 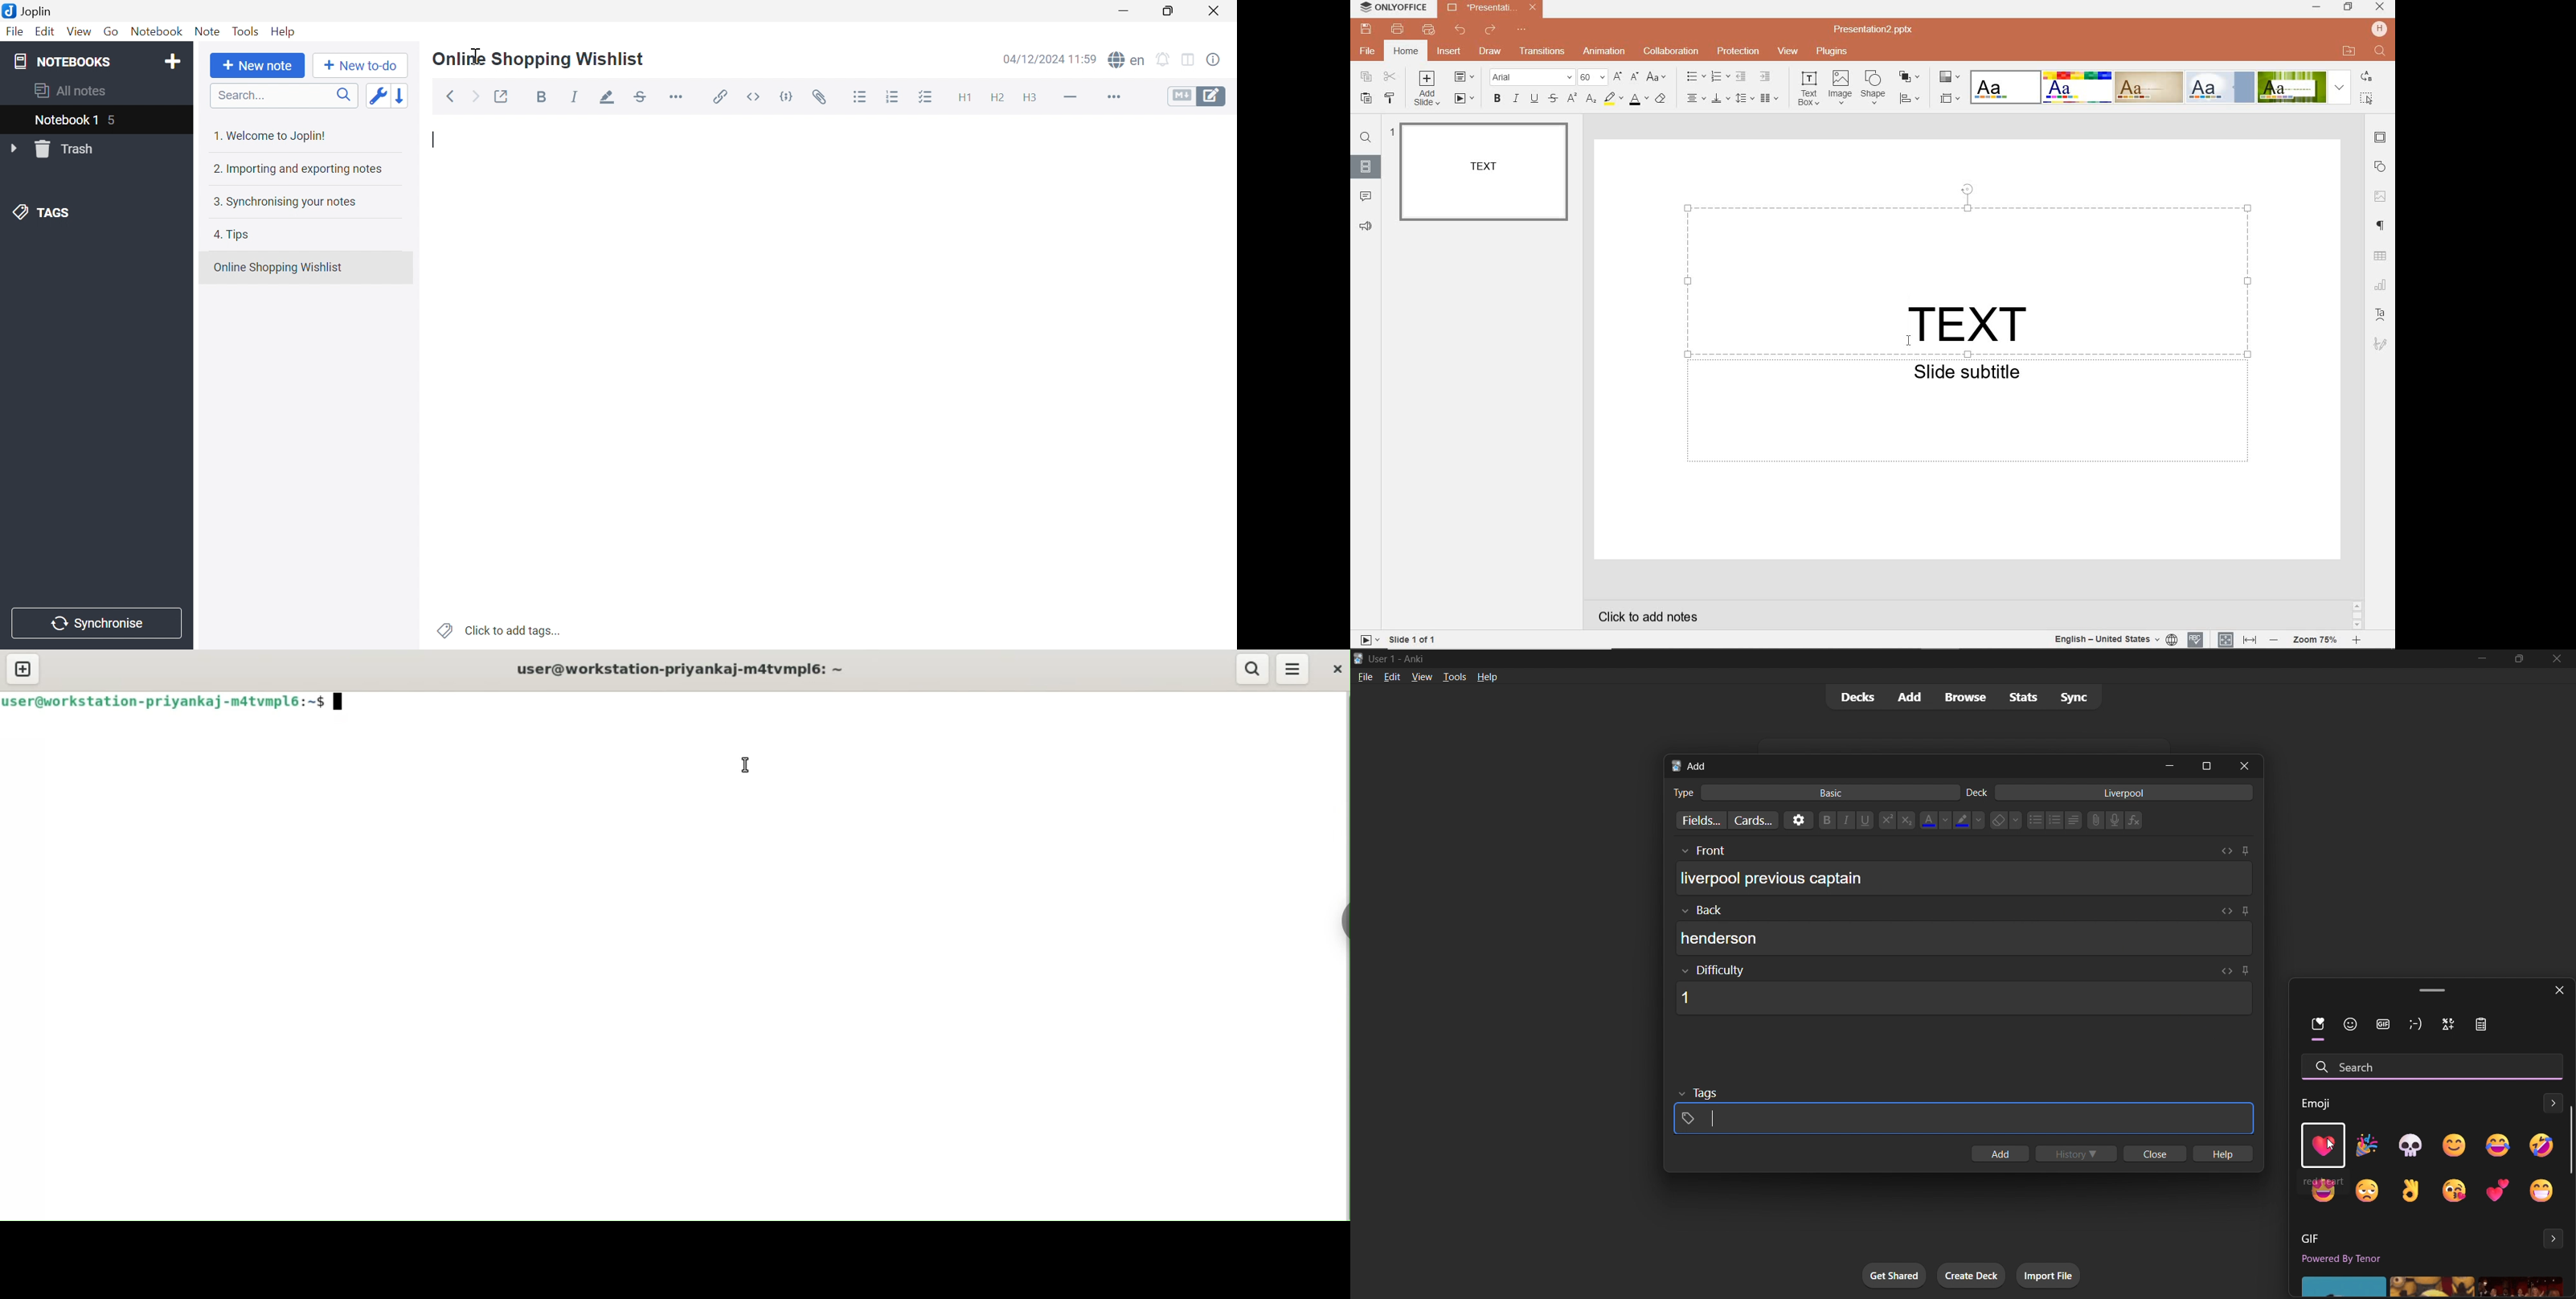 I want to click on card front input box, so click(x=1964, y=874).